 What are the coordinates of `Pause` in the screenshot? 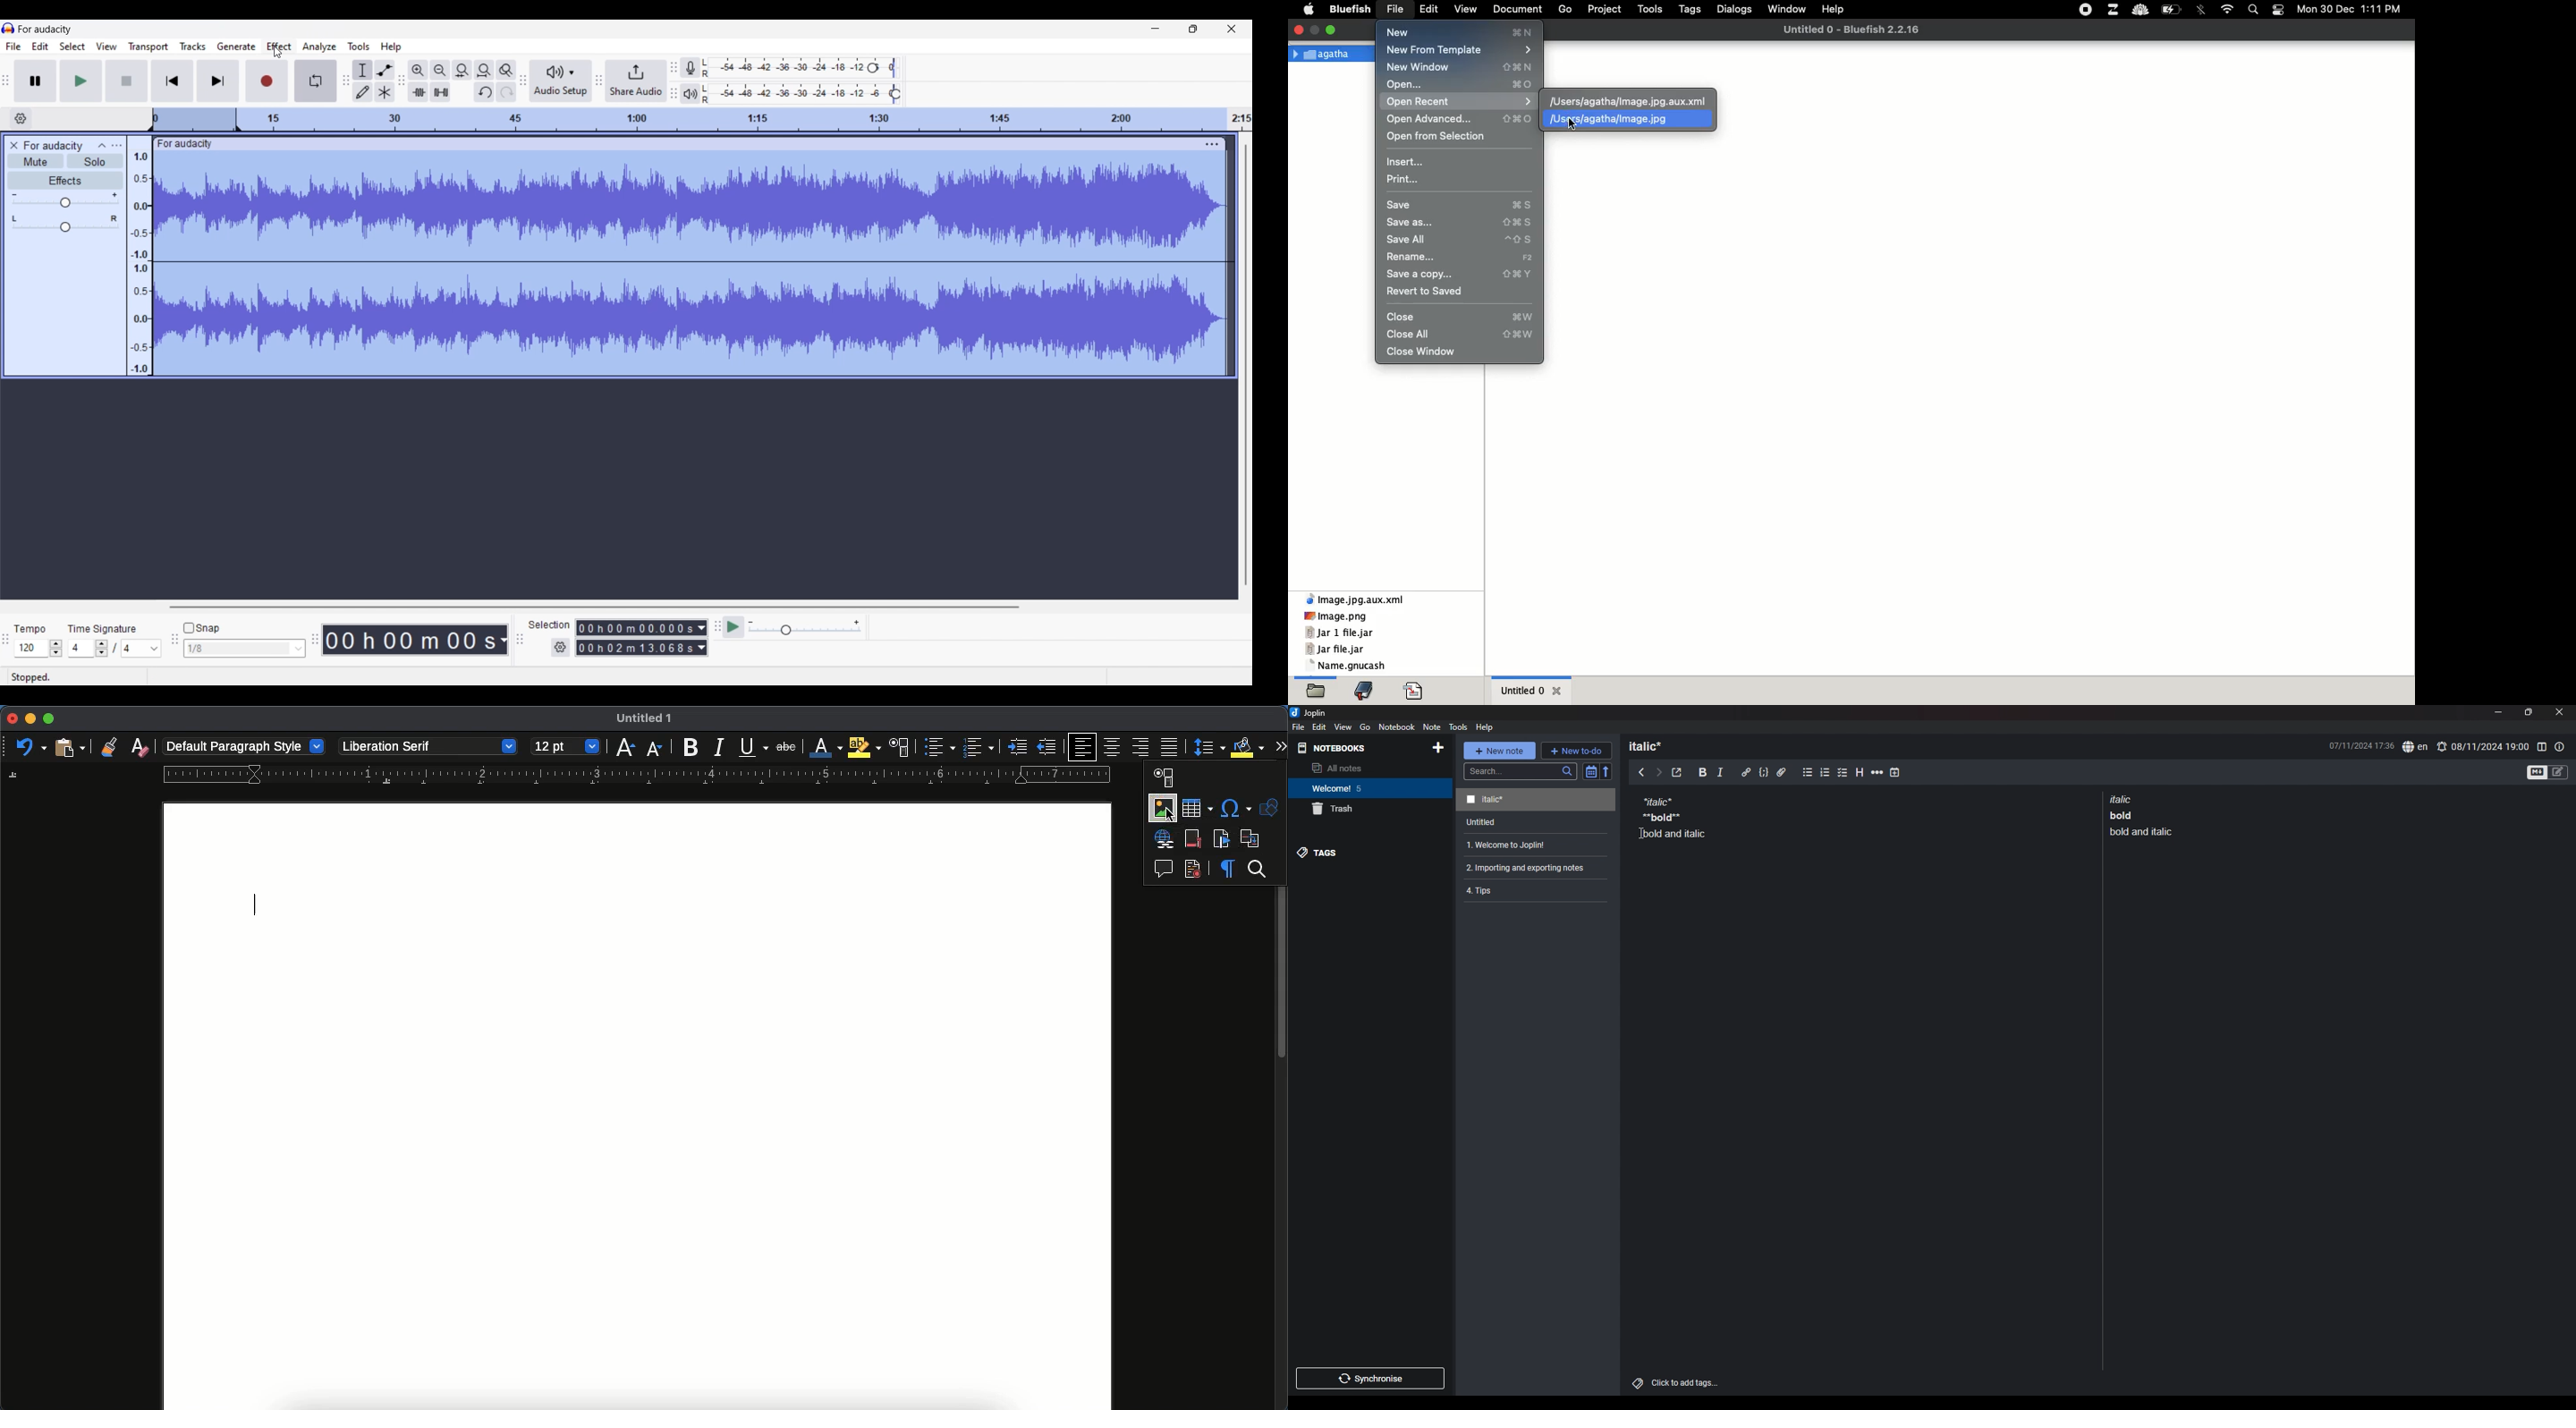 It's located at (35, 80).